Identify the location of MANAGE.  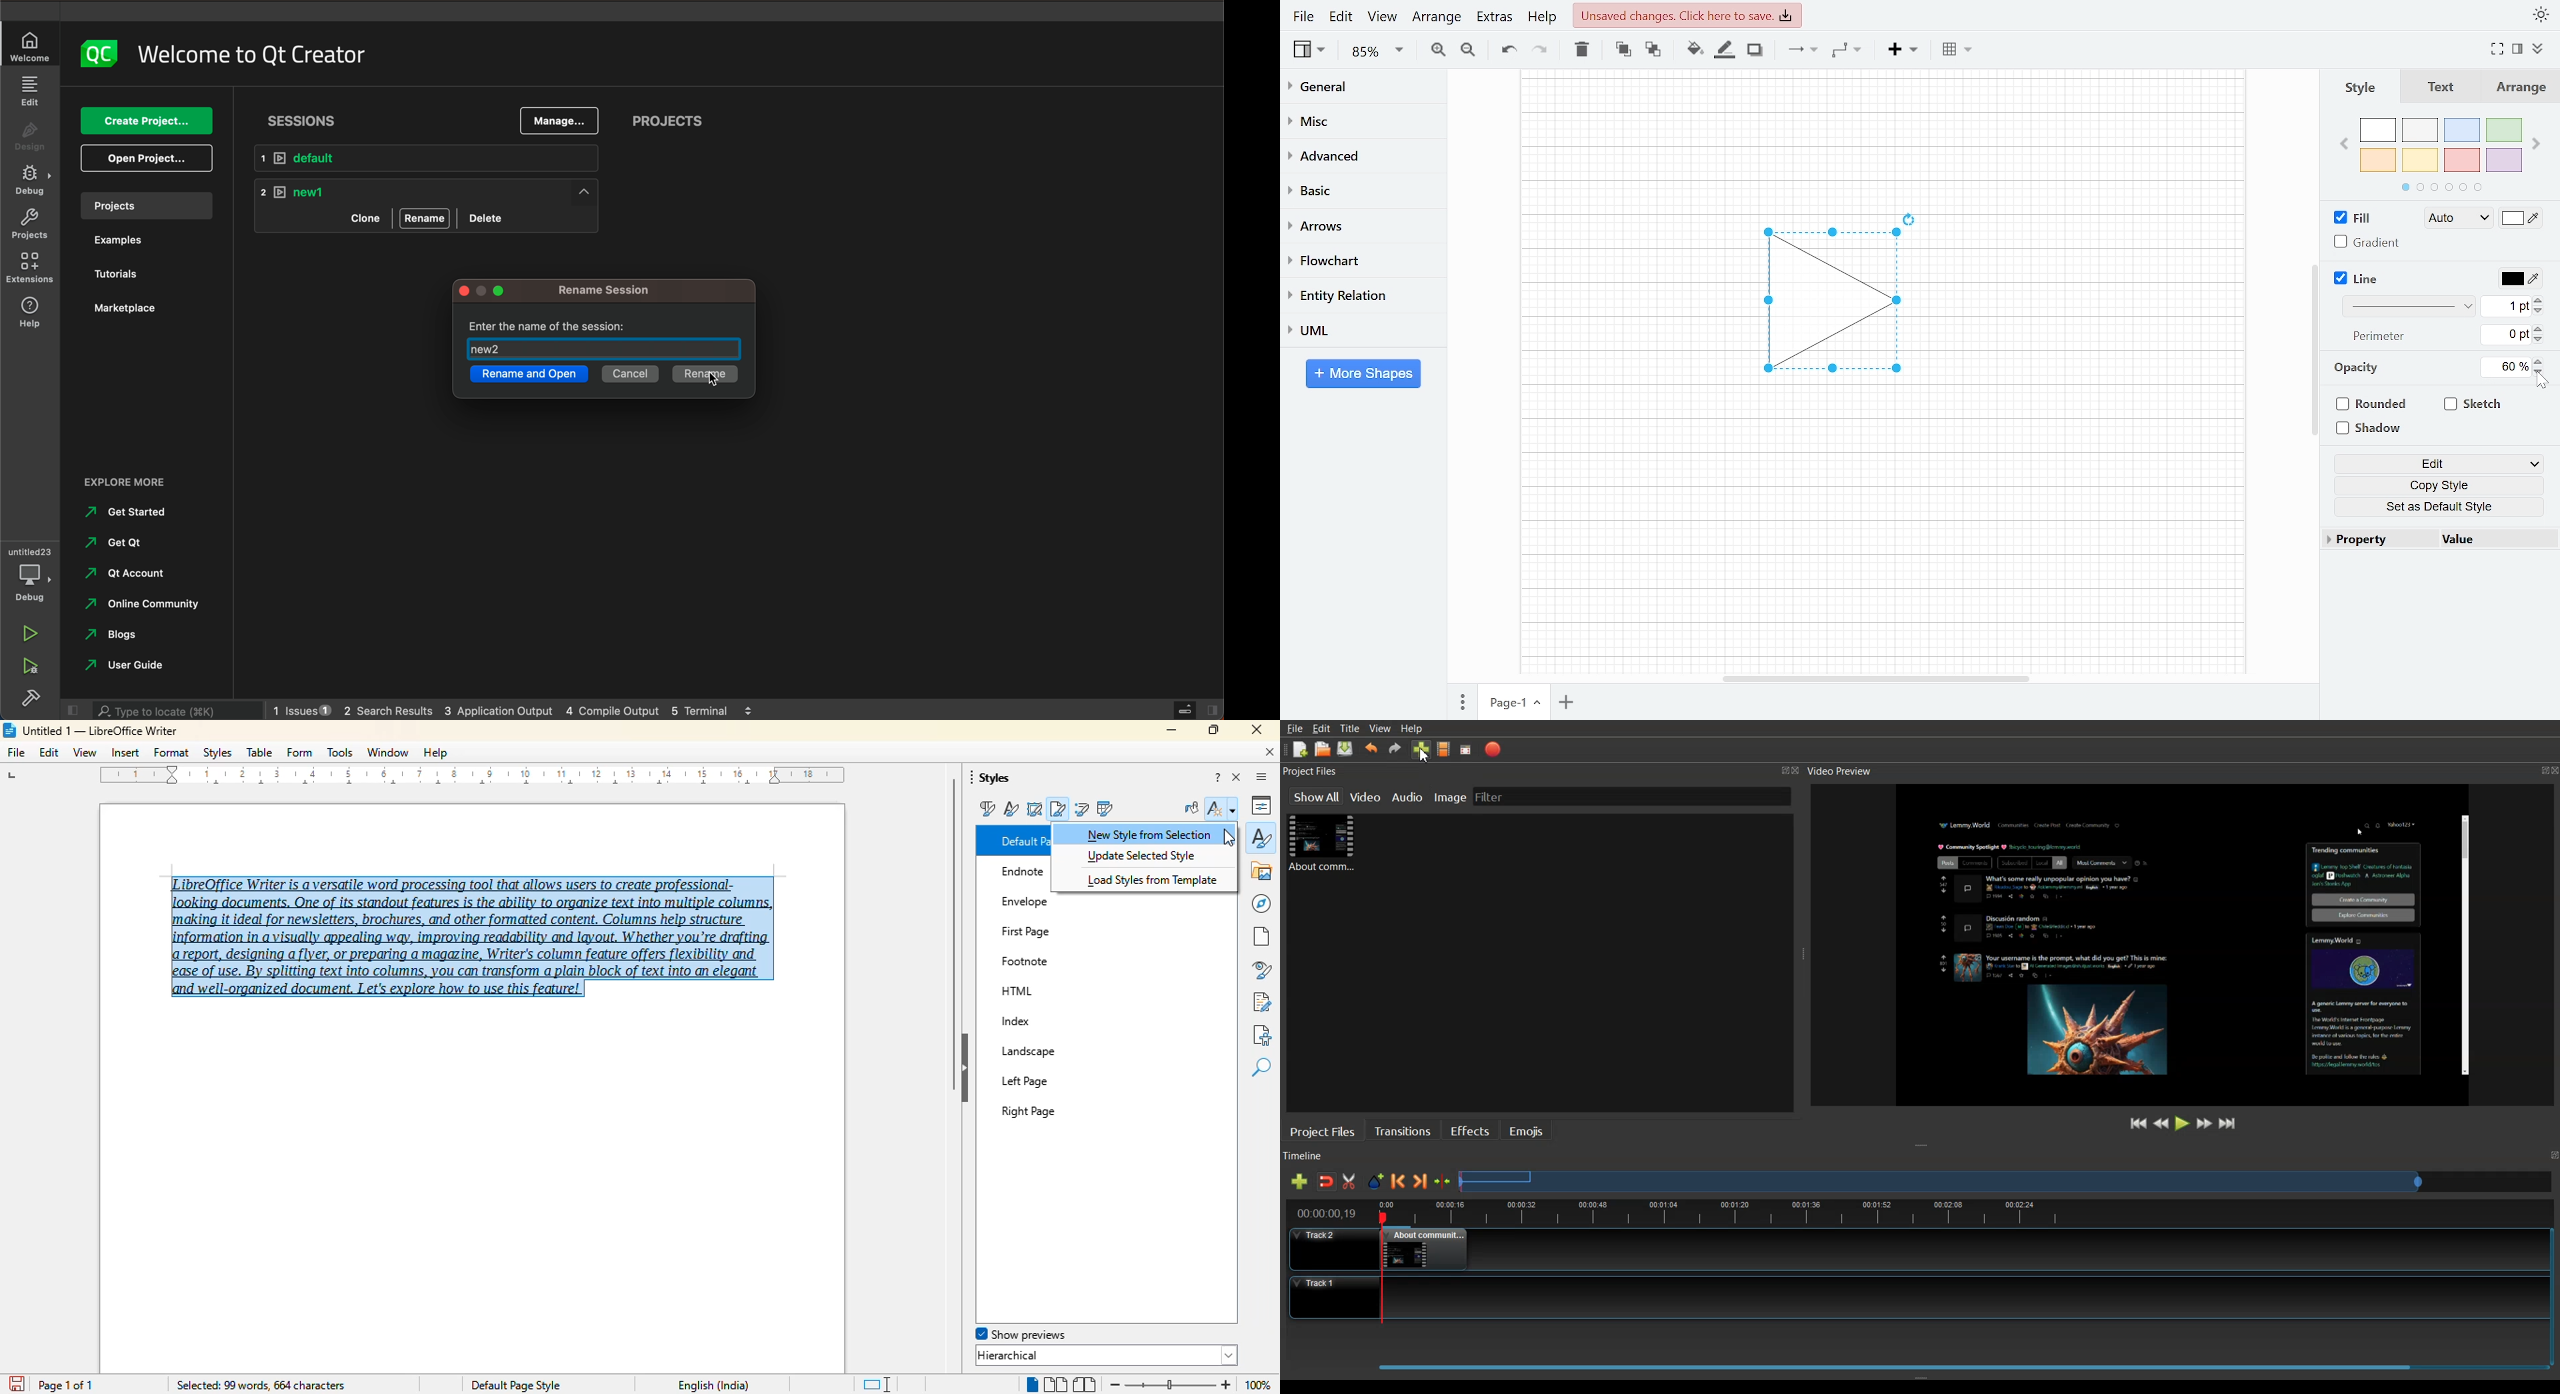
(558, 122).